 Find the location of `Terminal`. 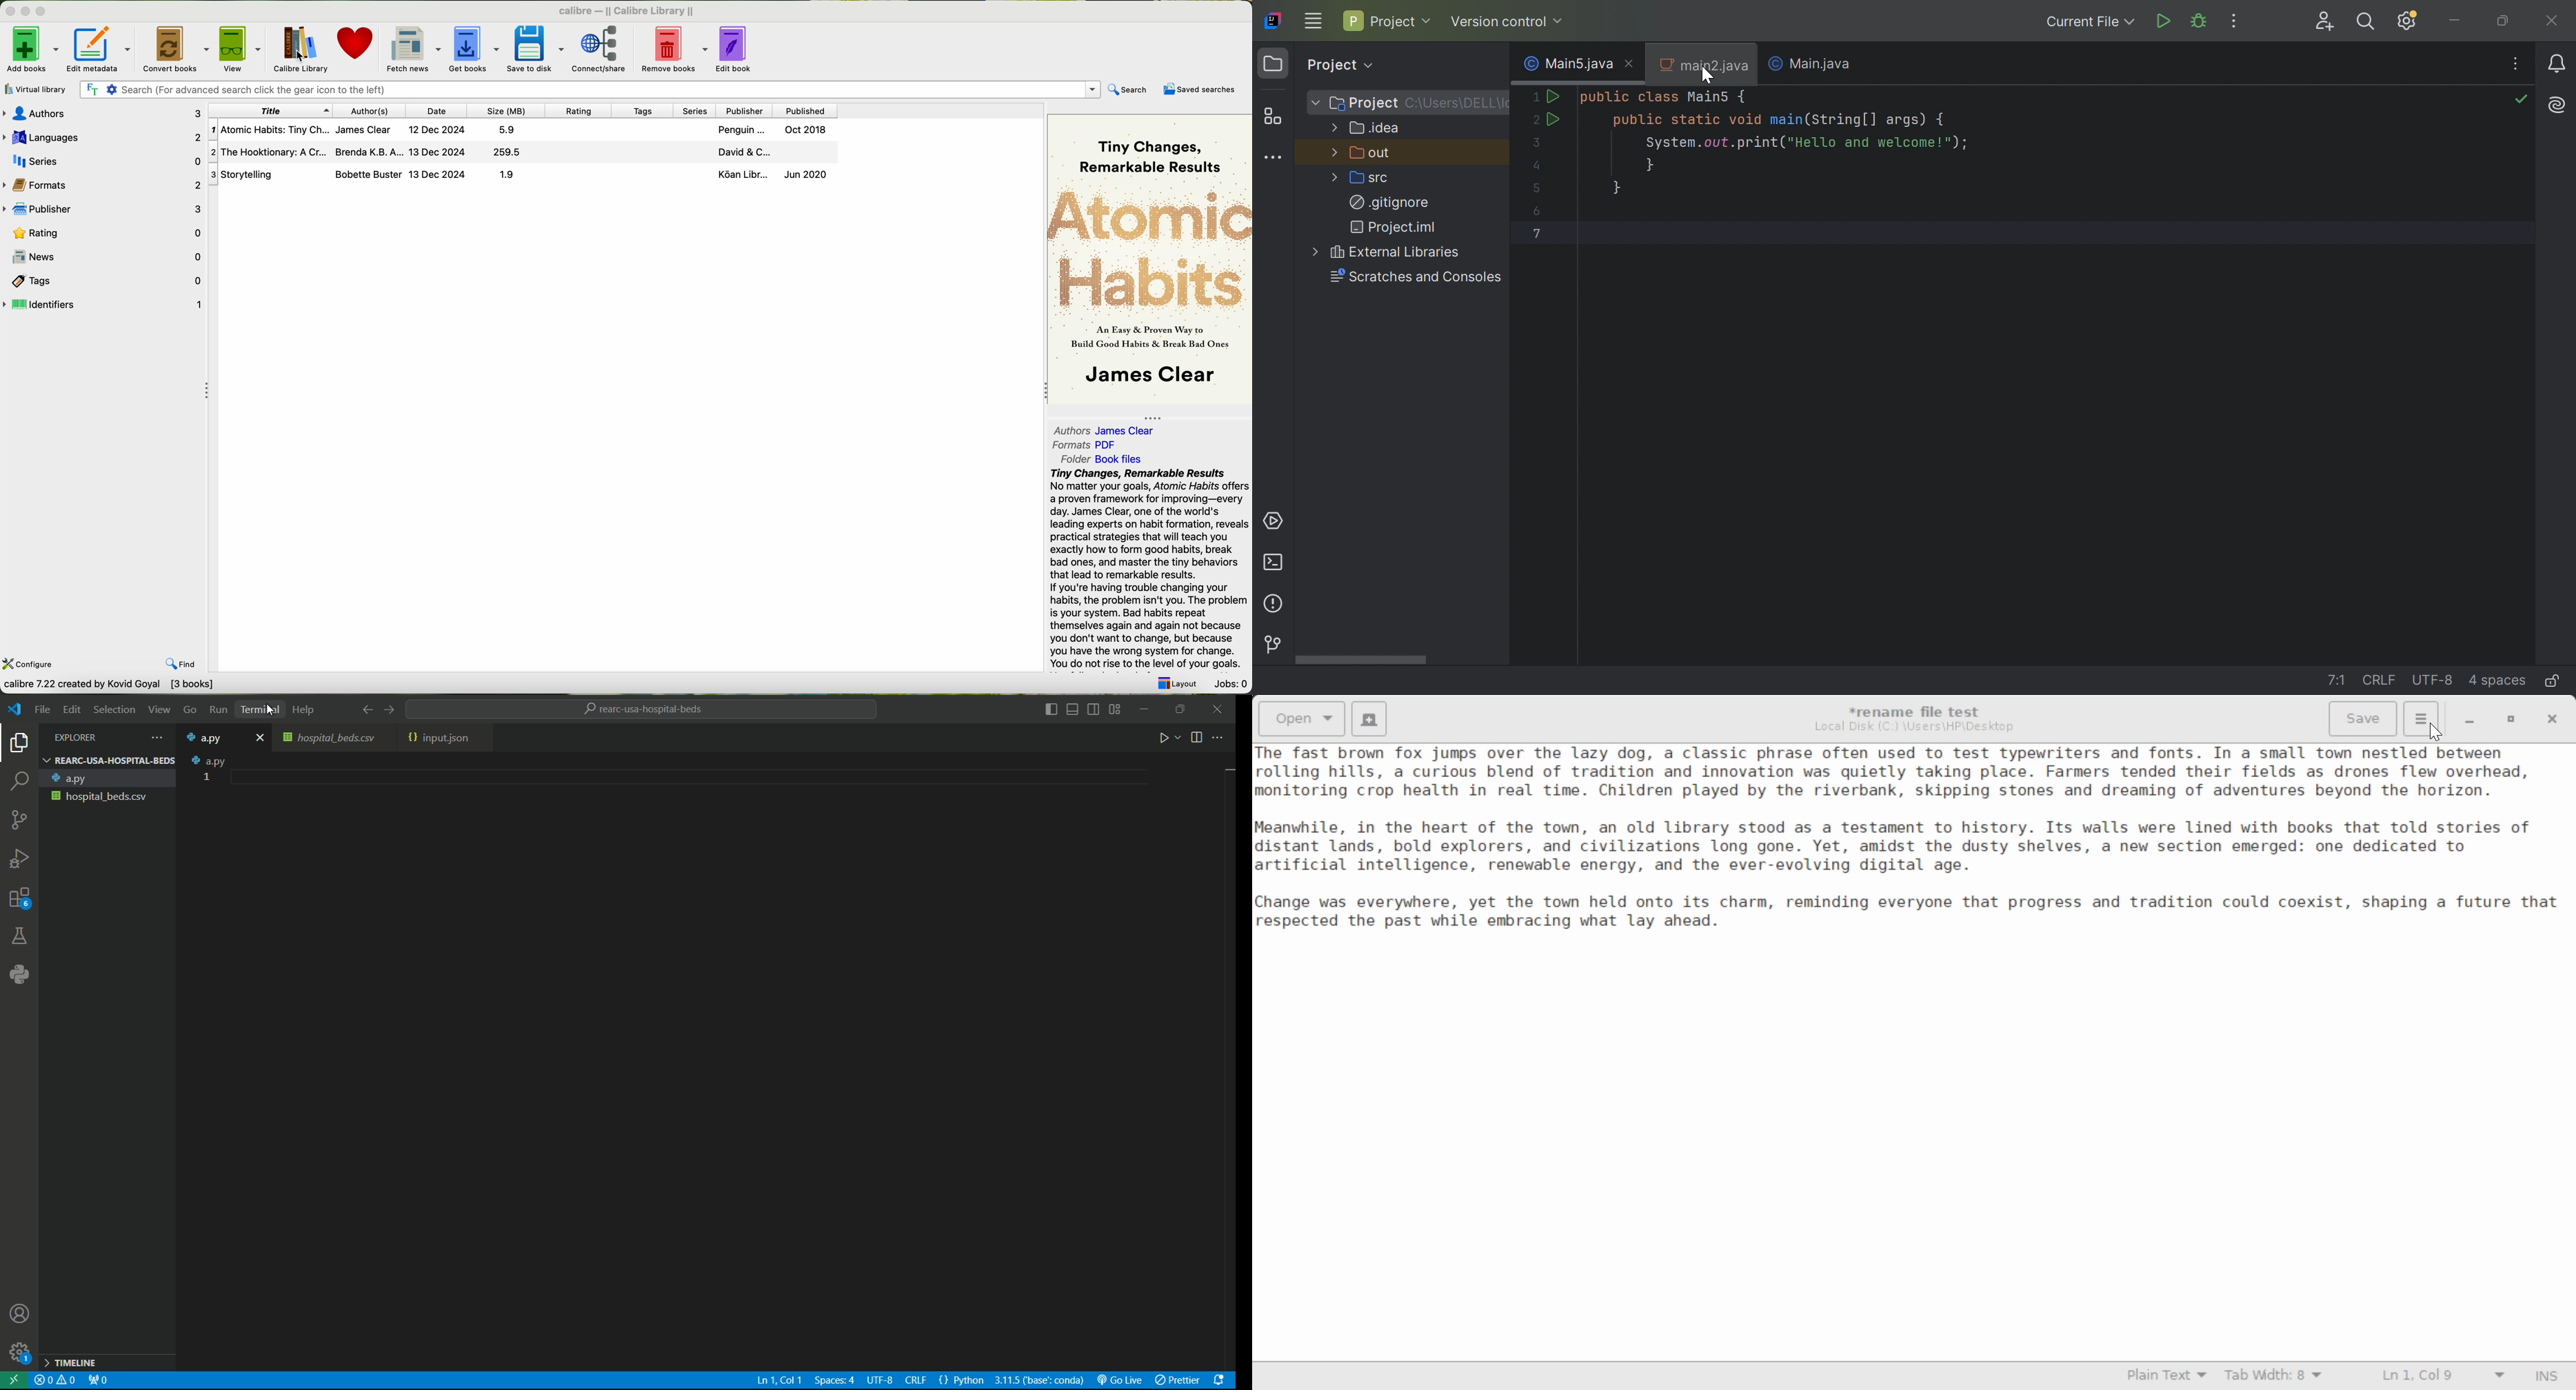

Terminal is located at coordinates (1271, 563).